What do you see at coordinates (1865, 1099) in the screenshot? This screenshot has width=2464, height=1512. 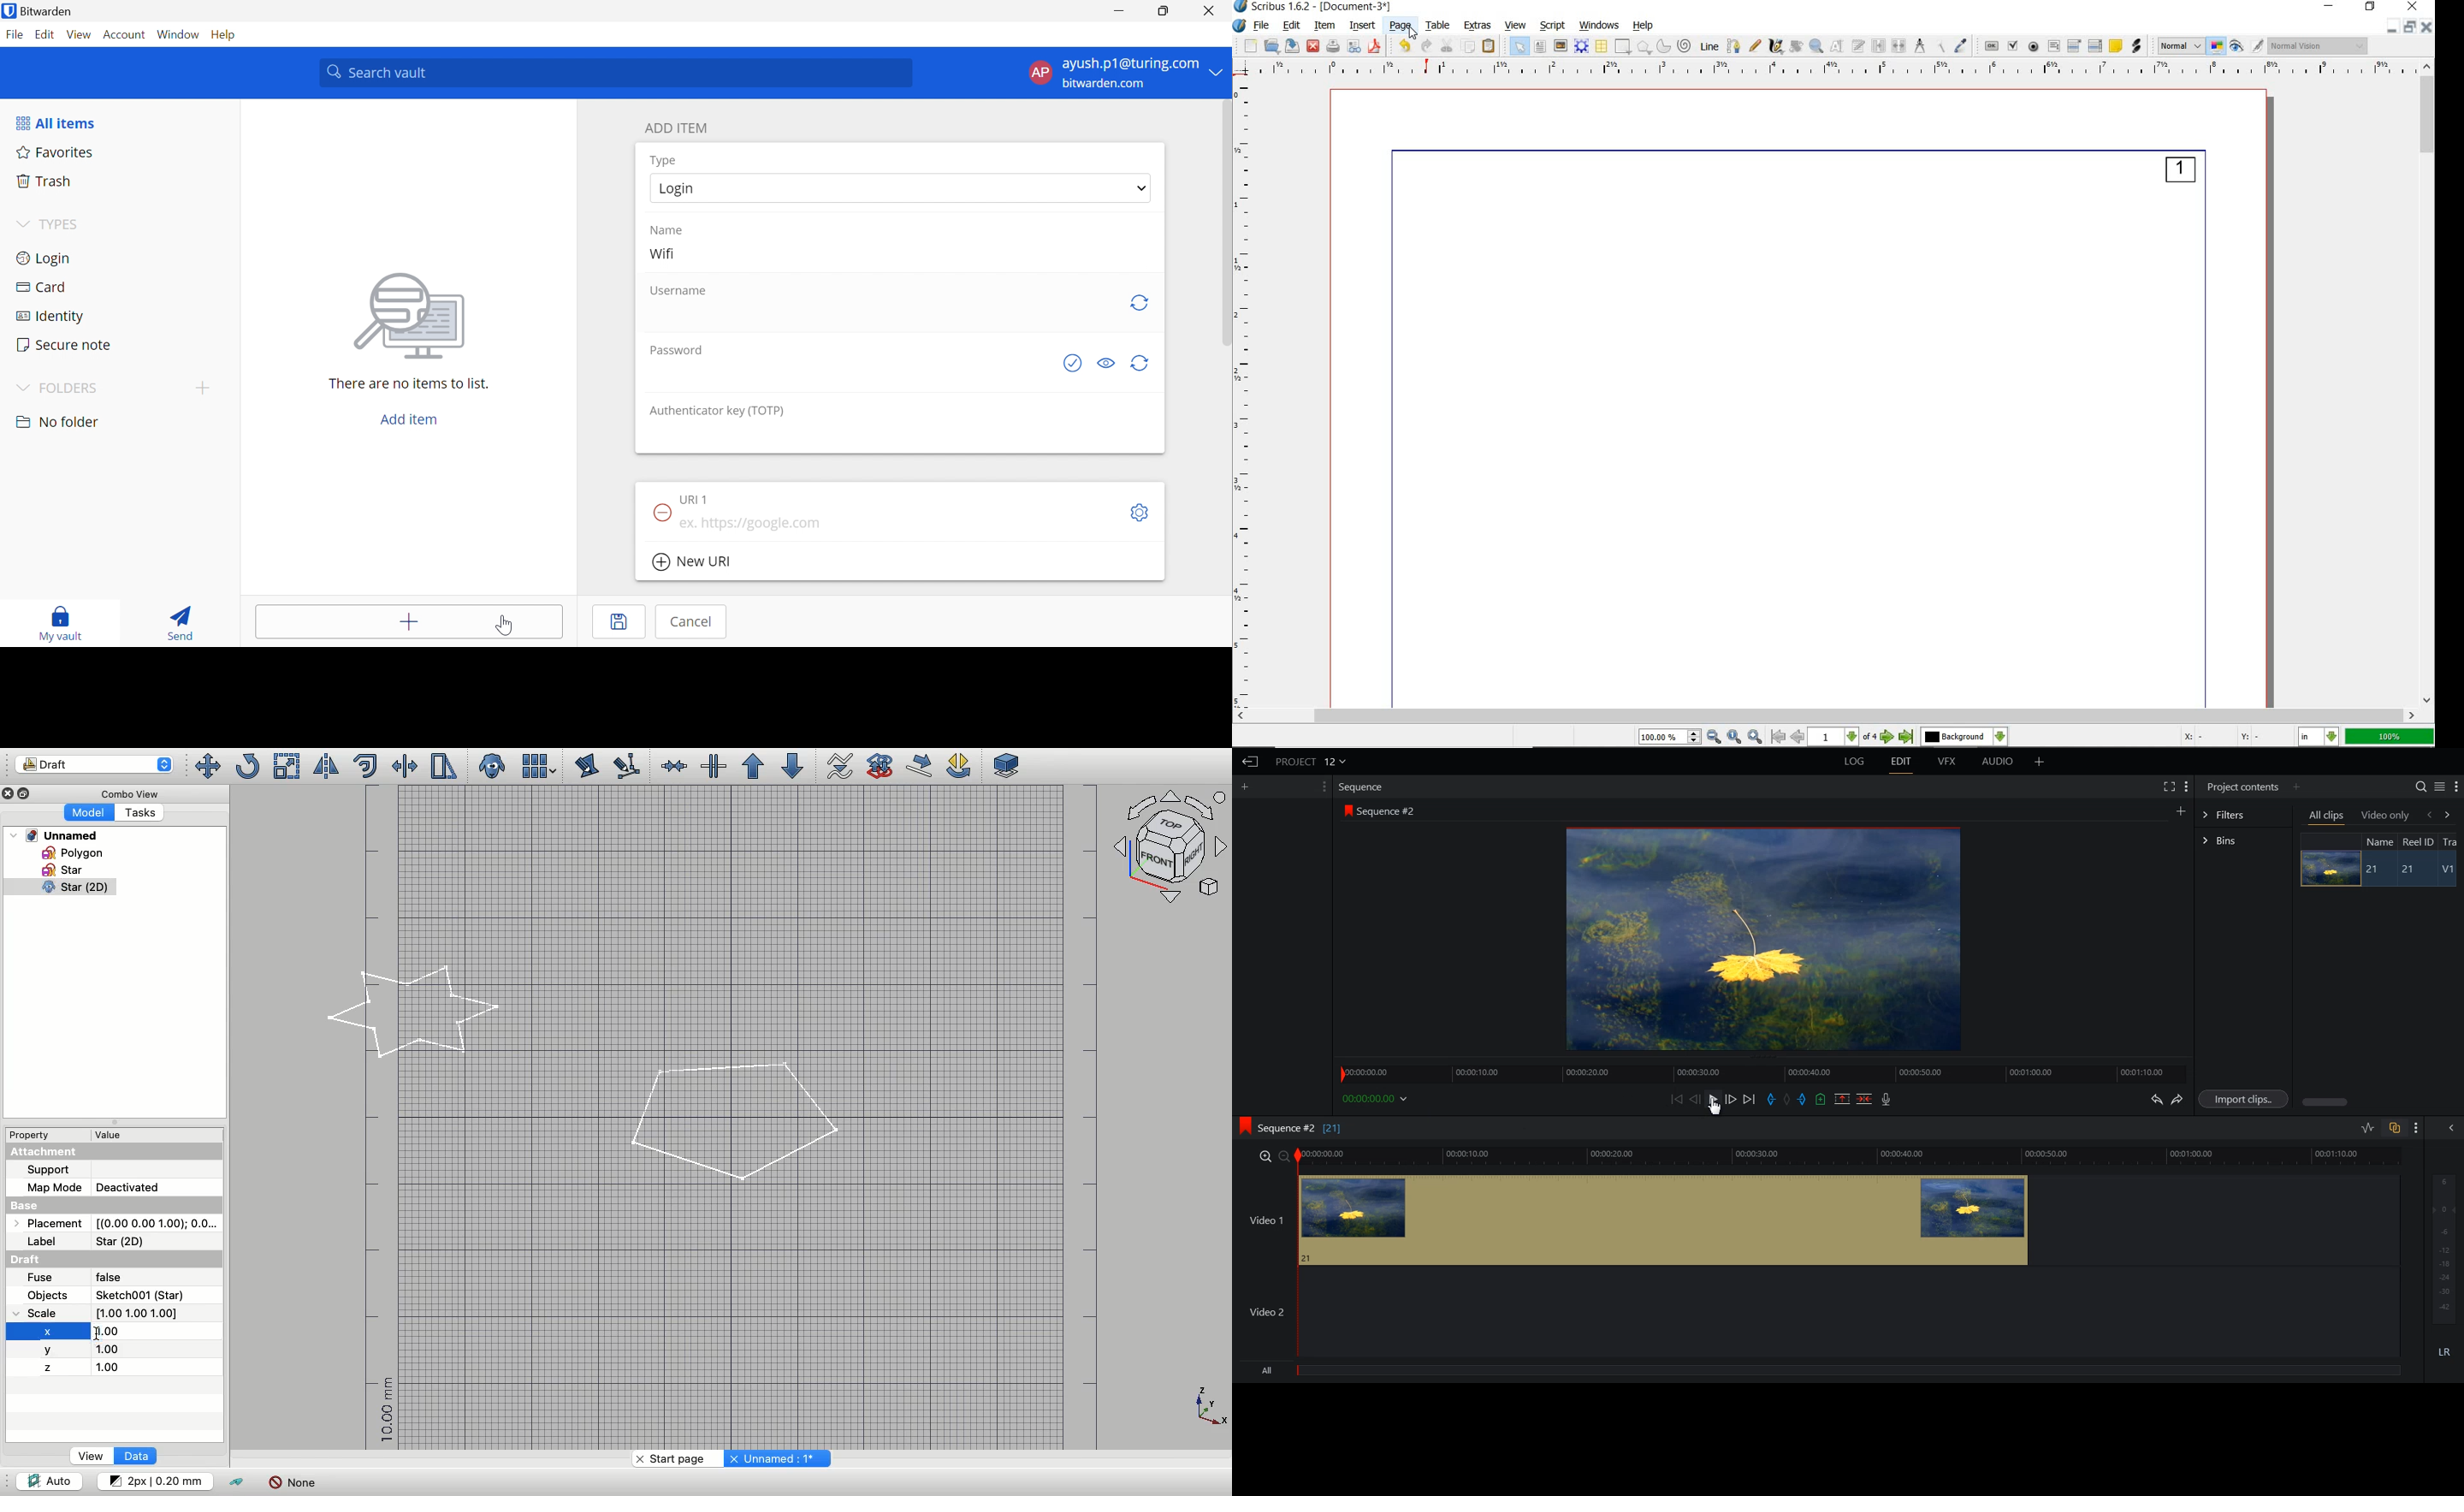 I see `Delete` at bounding box center [1865, 1099].